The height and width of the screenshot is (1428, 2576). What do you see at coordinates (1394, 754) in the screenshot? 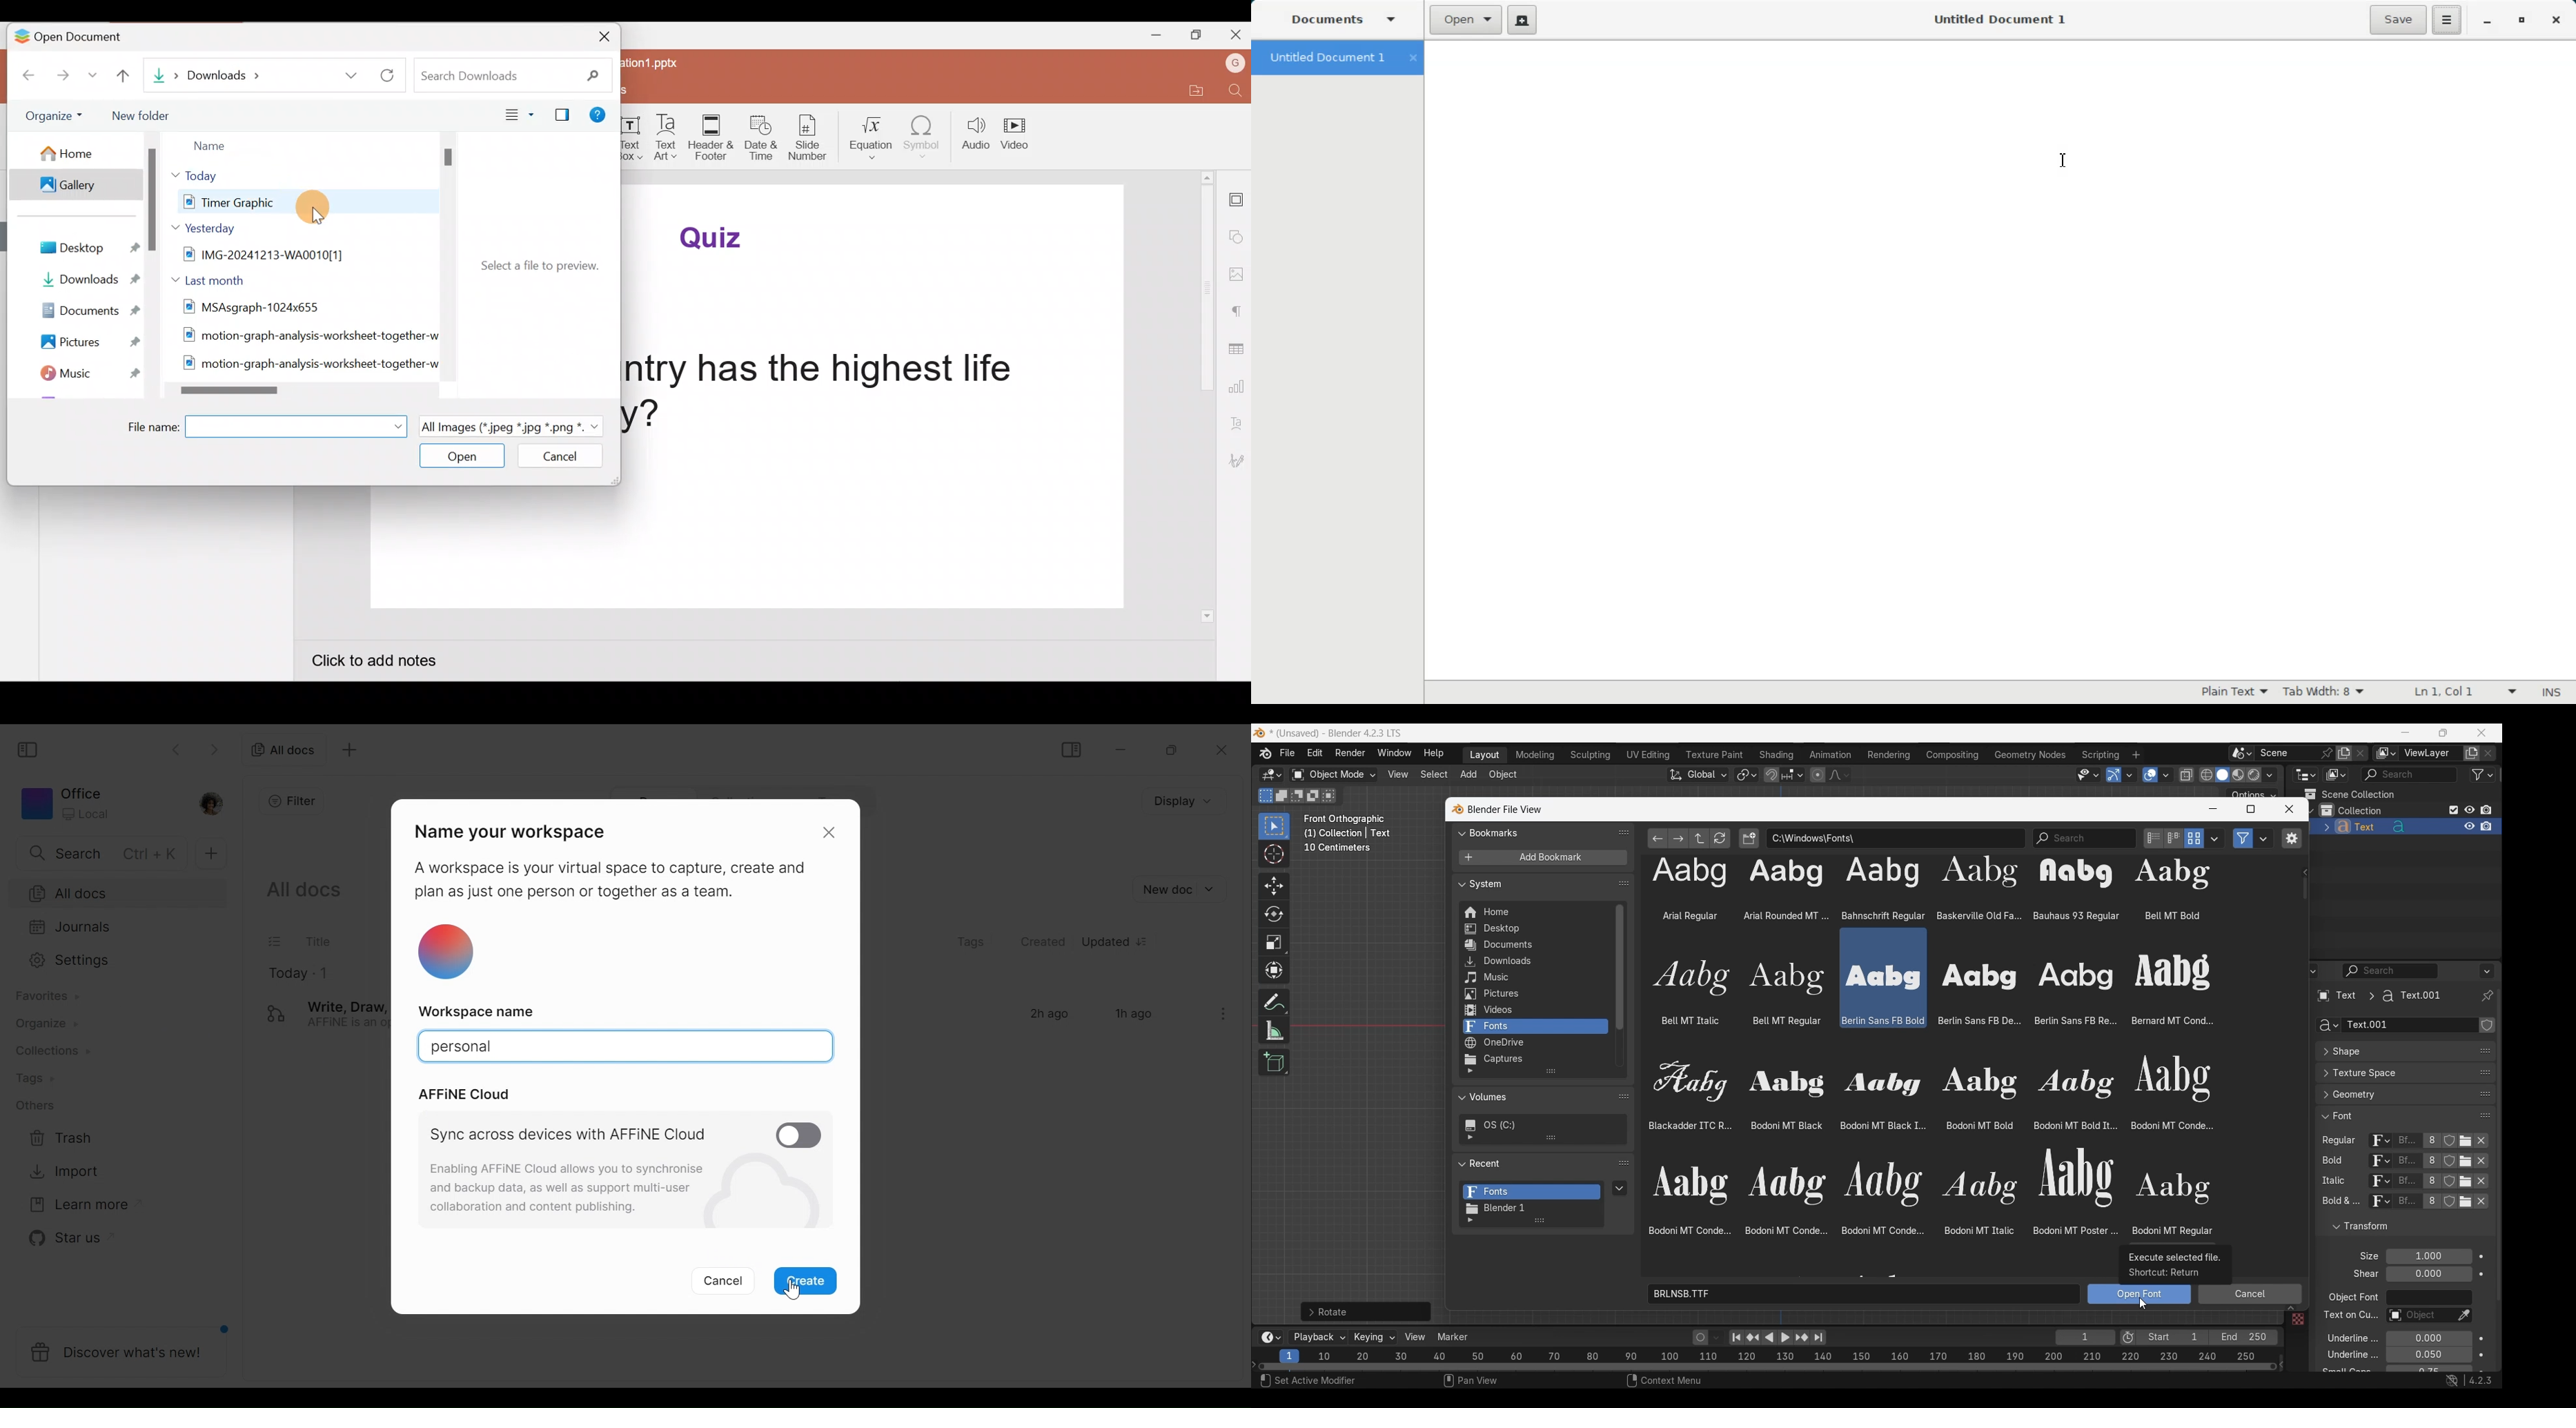
I see `Window menu` at bounding box center [1394, 754].